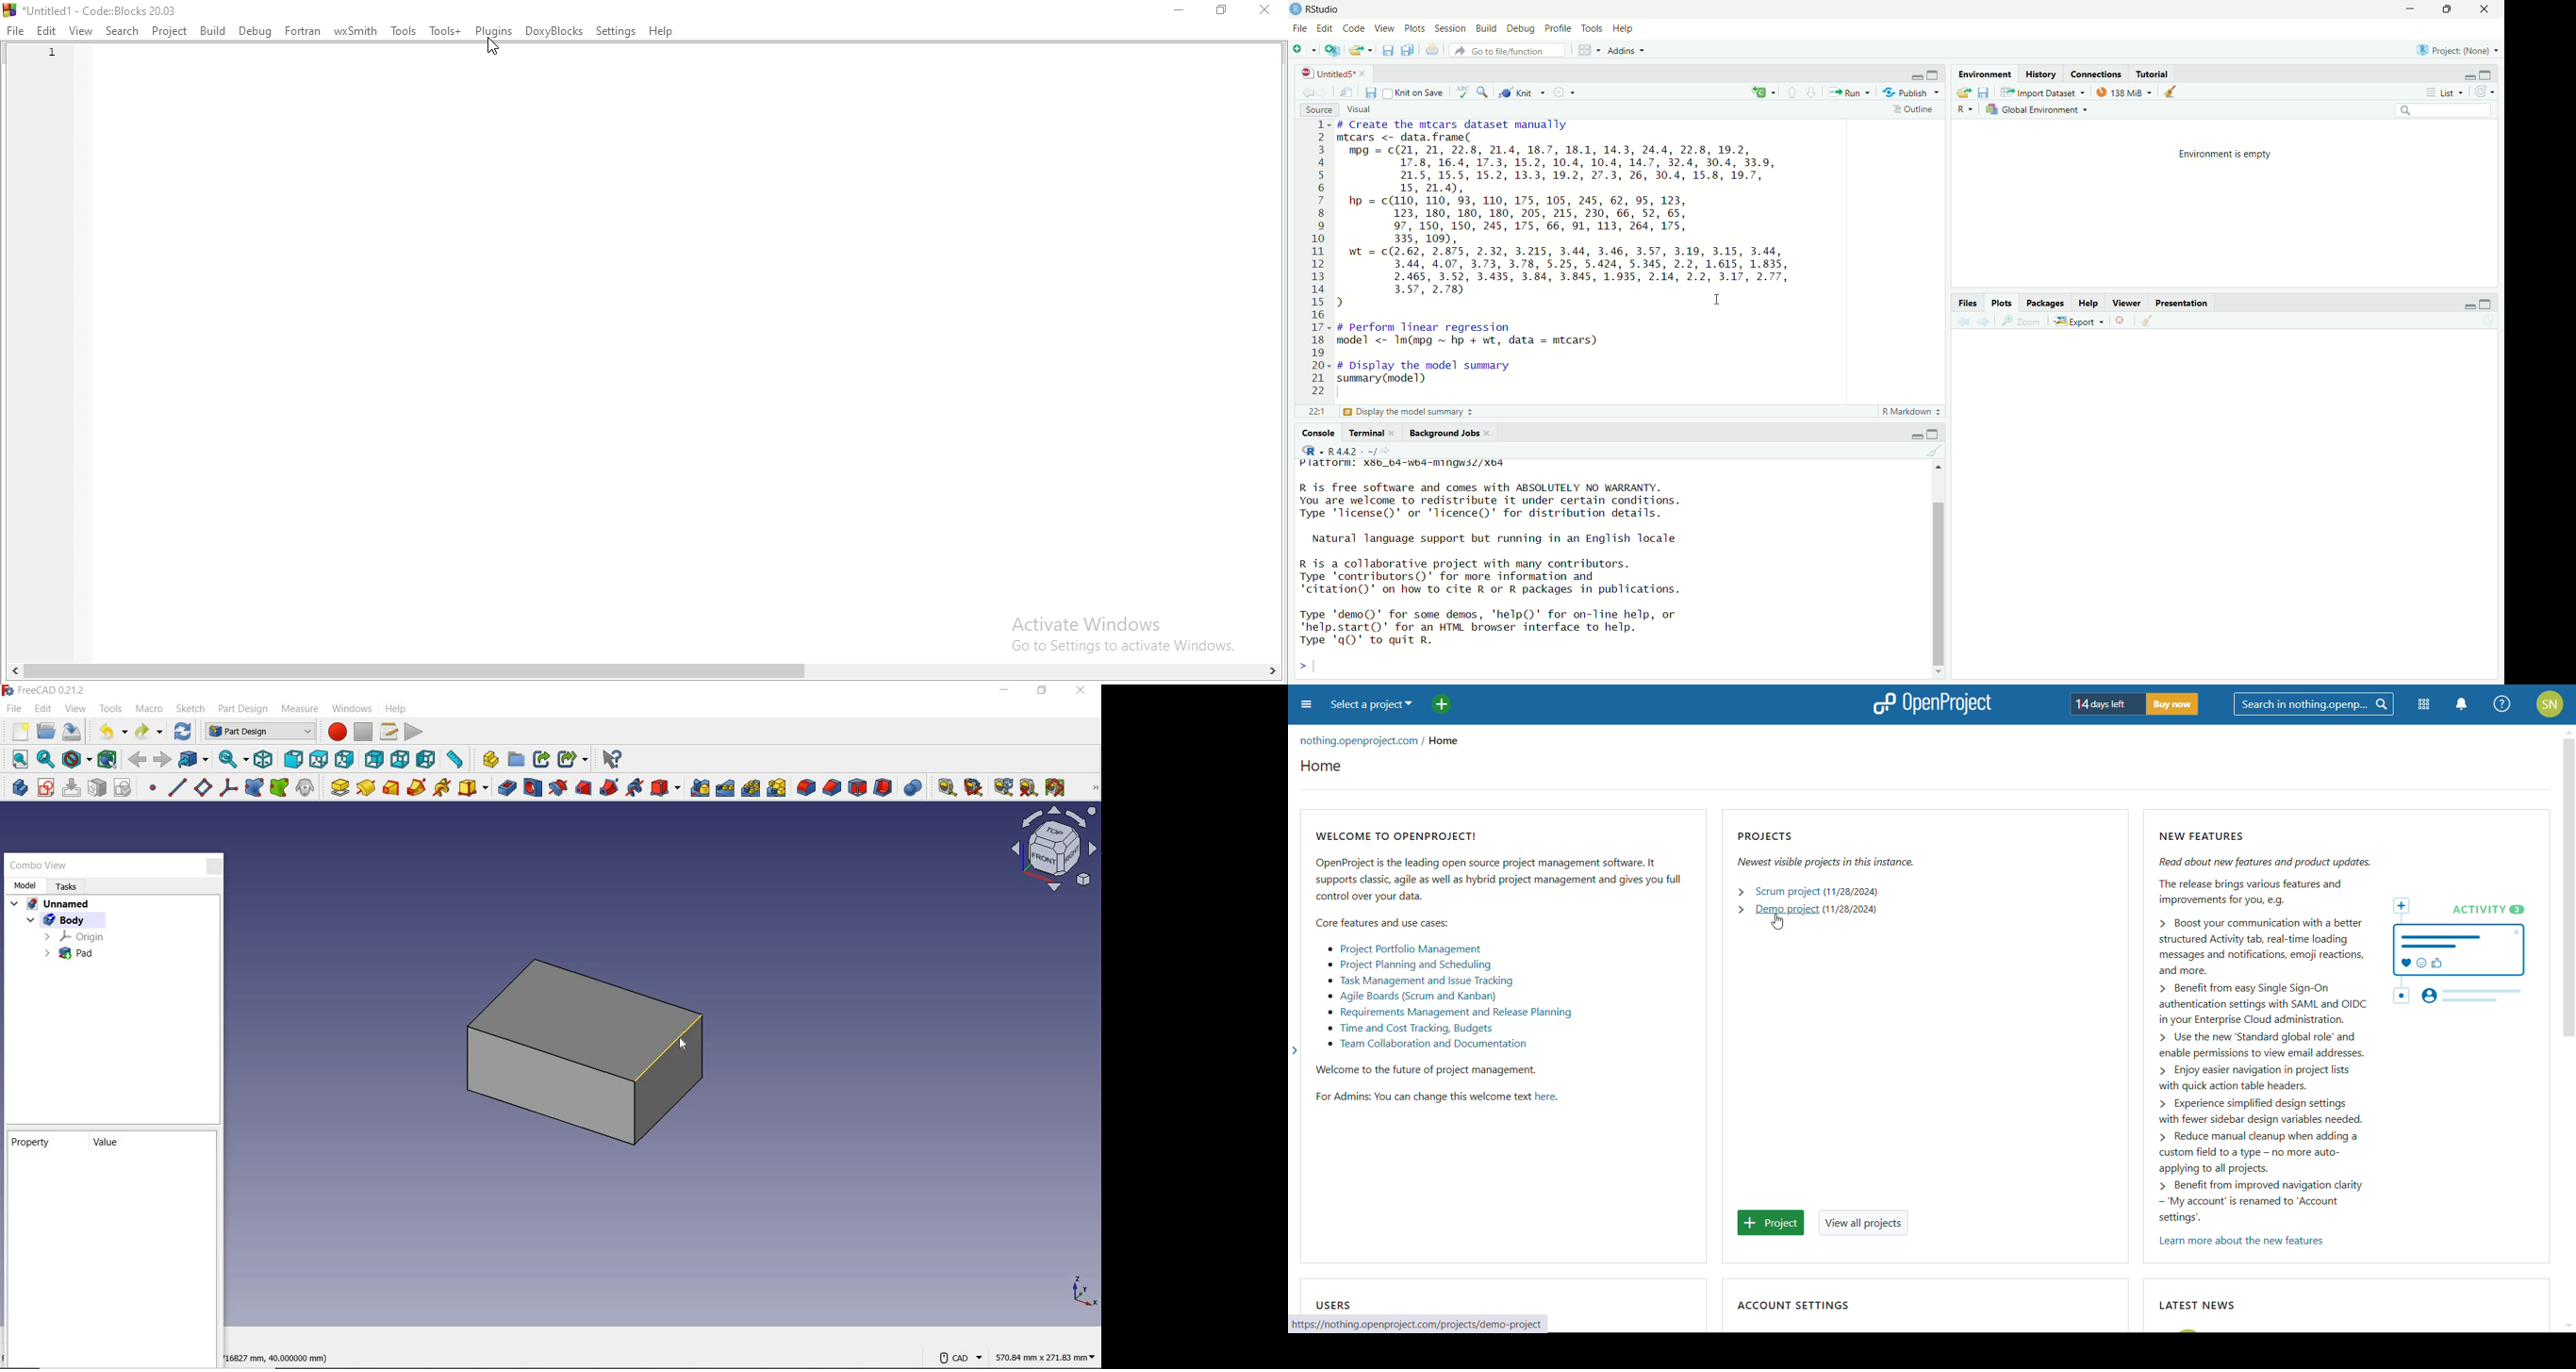  I want to click on cursor, so click(1719, 300).